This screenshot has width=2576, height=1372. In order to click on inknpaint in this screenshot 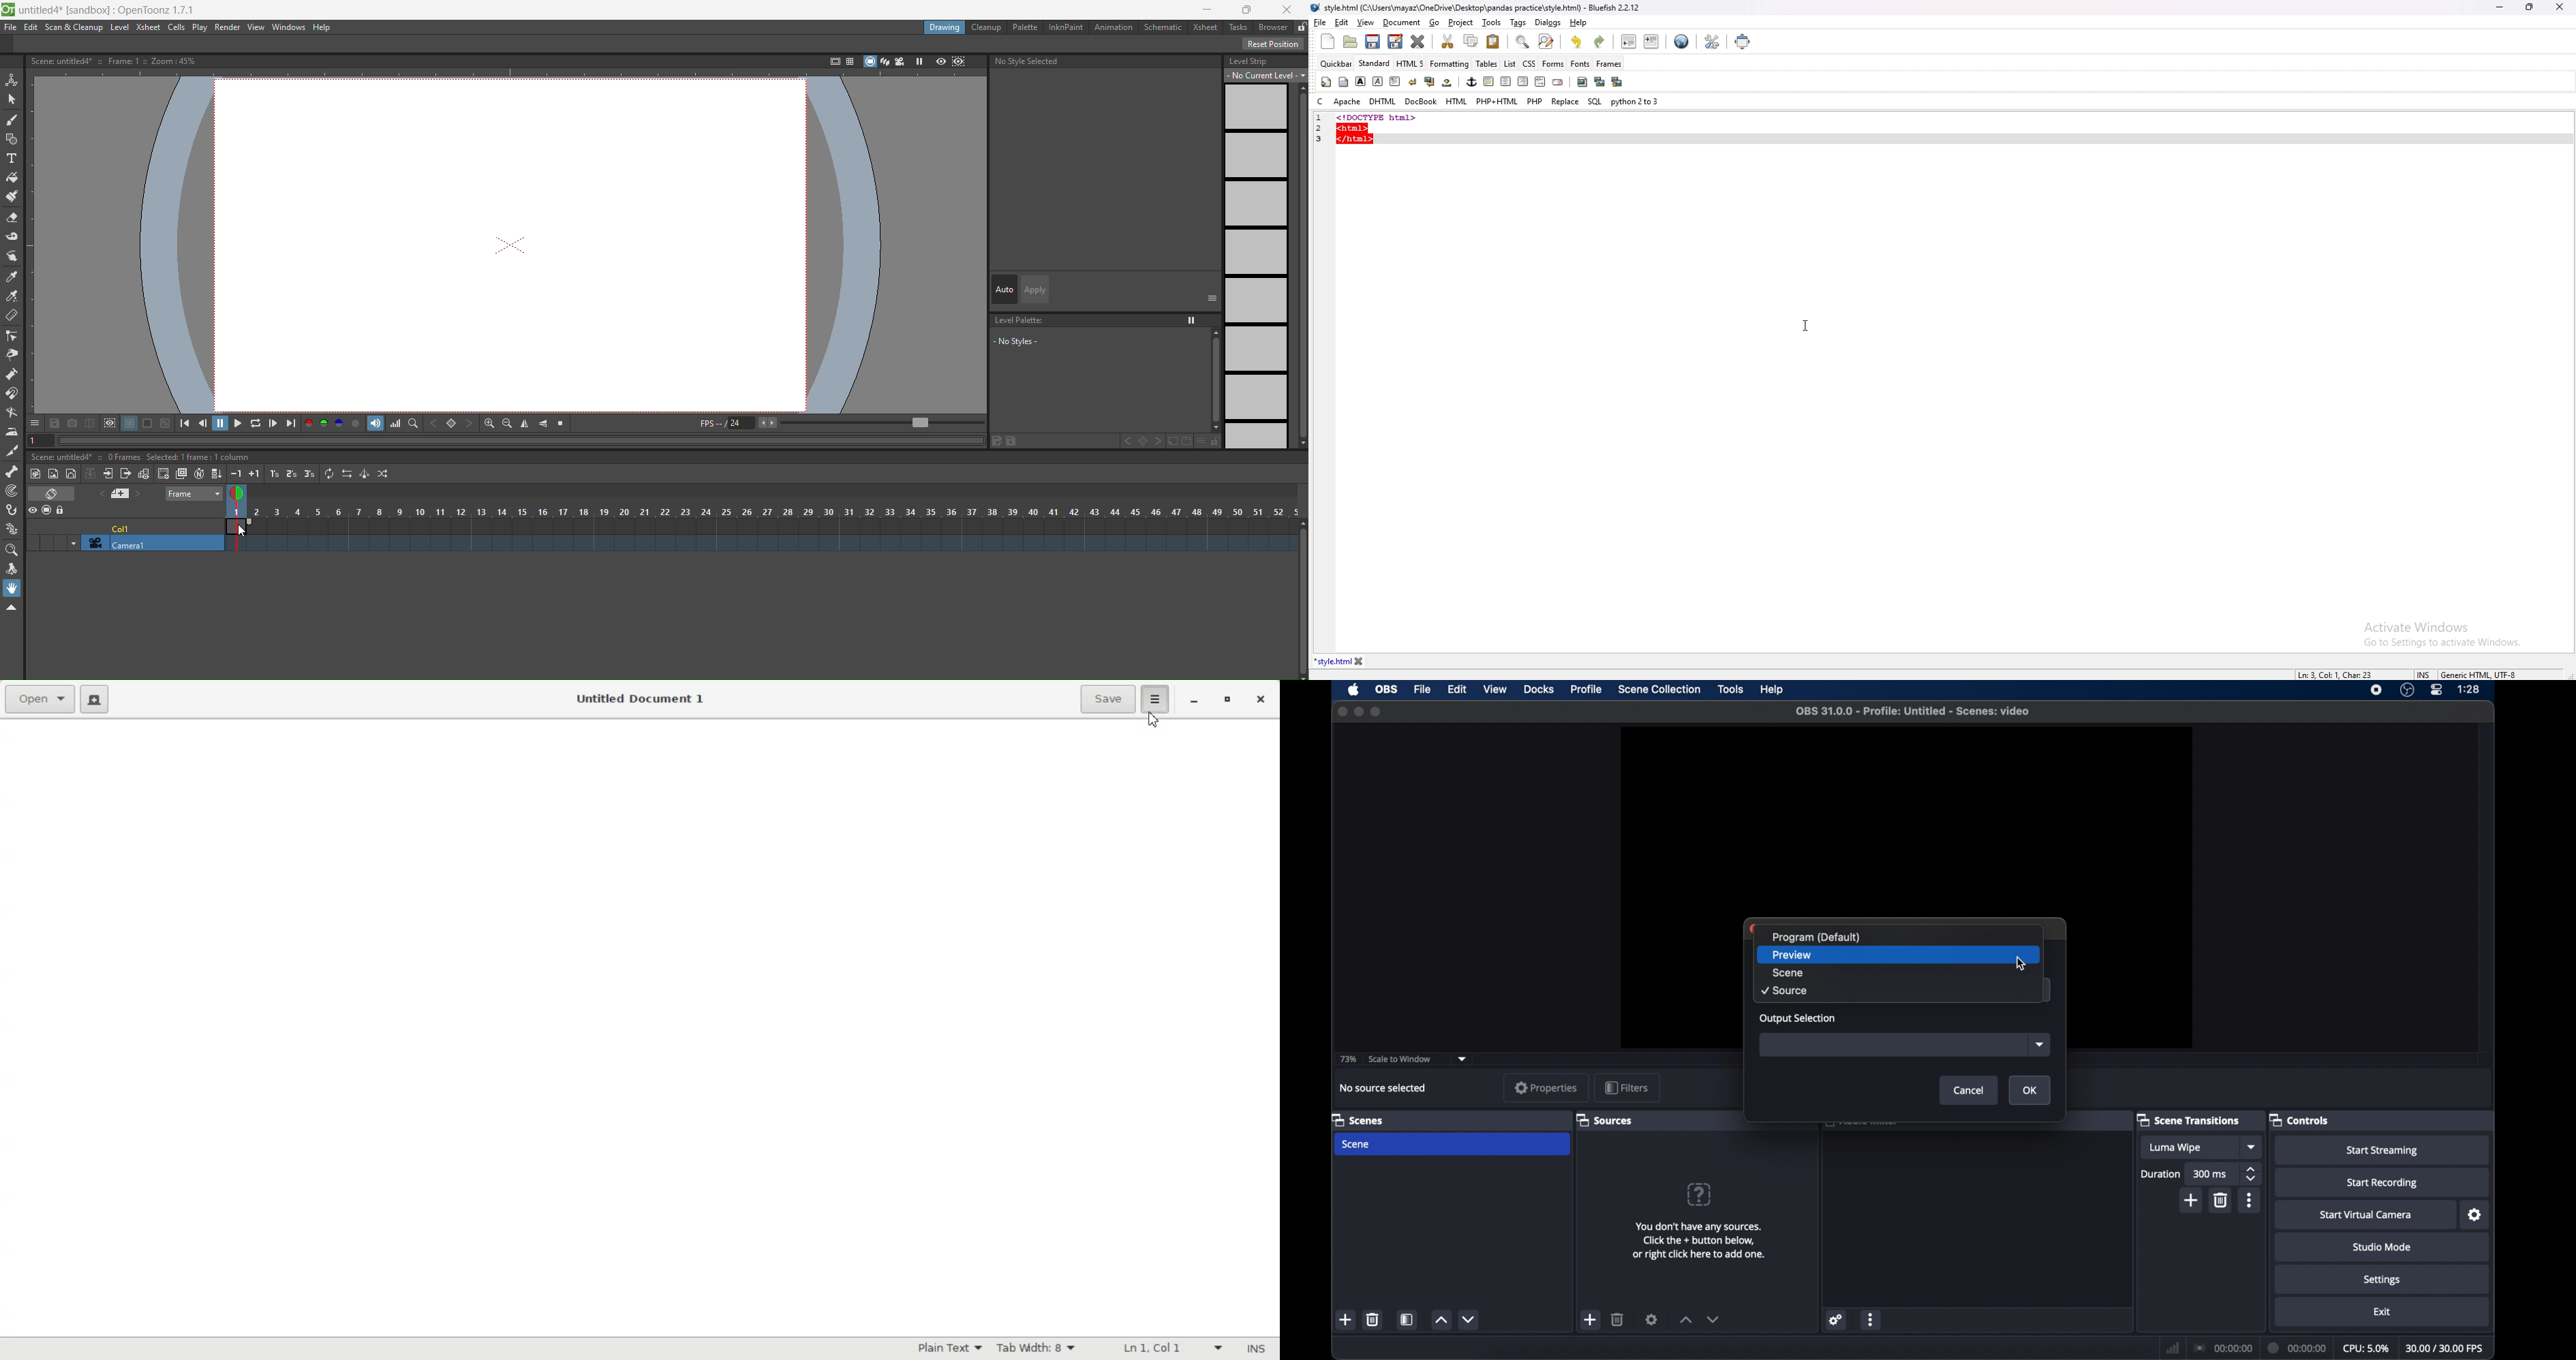, I will do `click(1064, 27)`.